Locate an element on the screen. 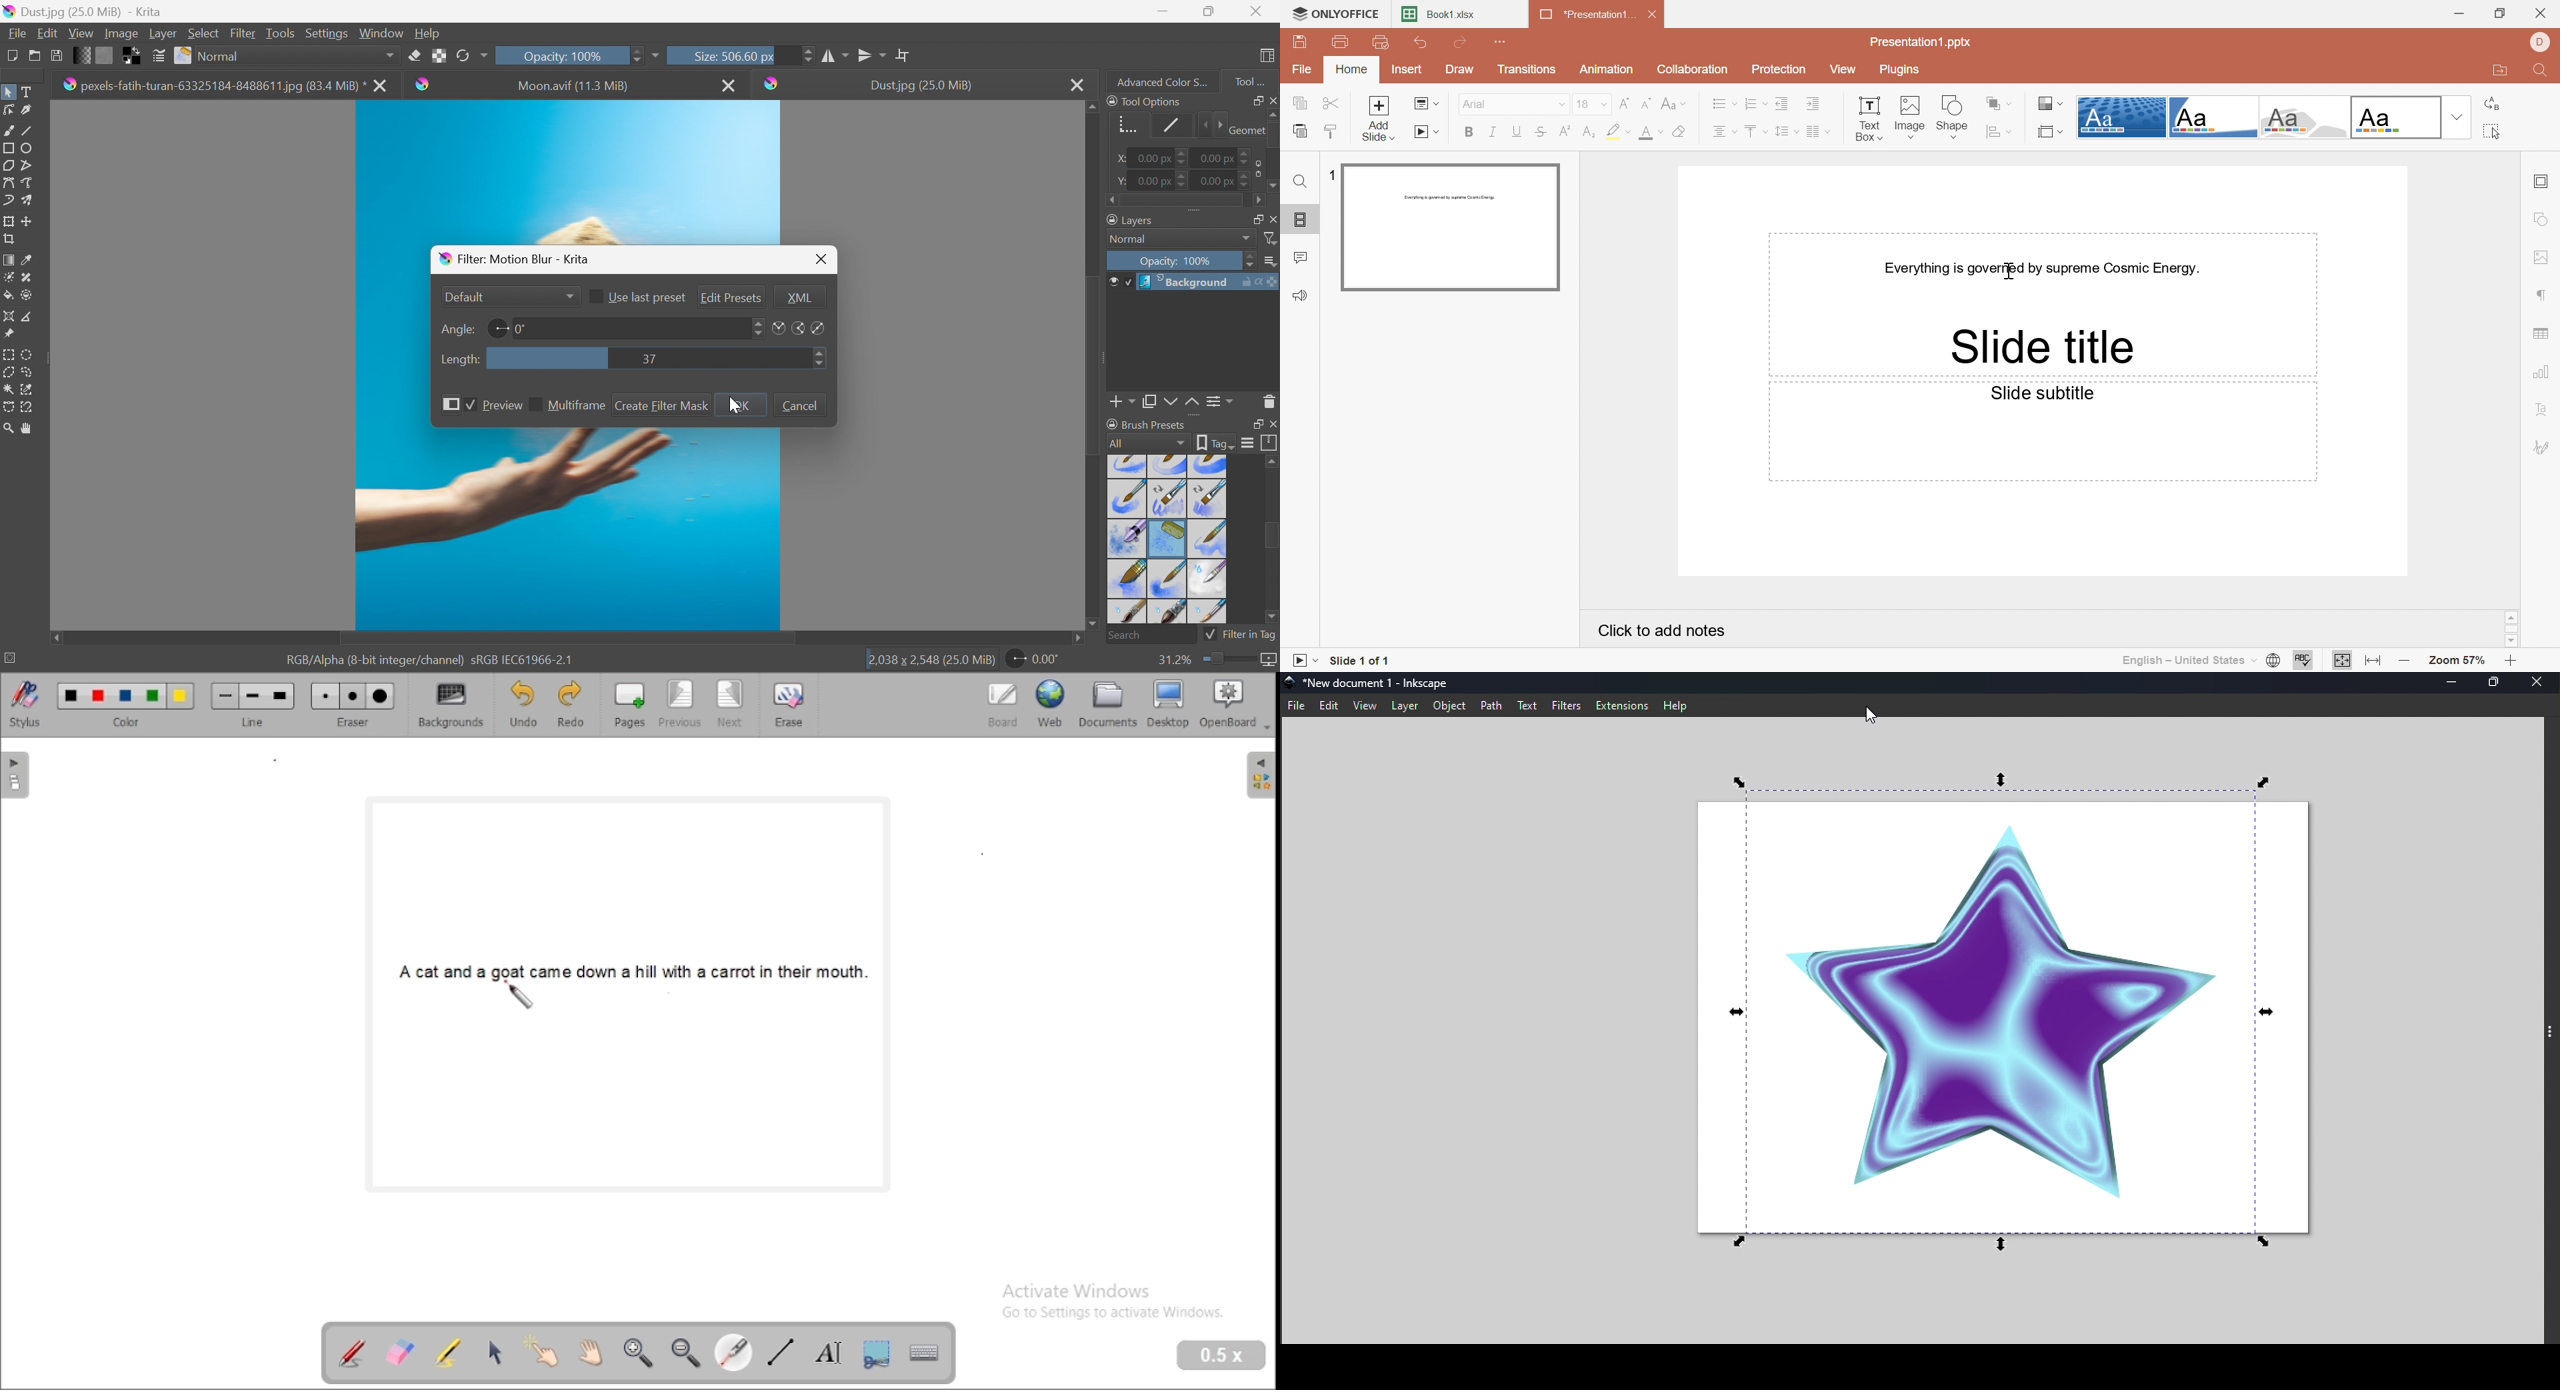 The height and width of the screenshot is (1400, 2576). Feedback & Support is located at coordinates (1301, 294).